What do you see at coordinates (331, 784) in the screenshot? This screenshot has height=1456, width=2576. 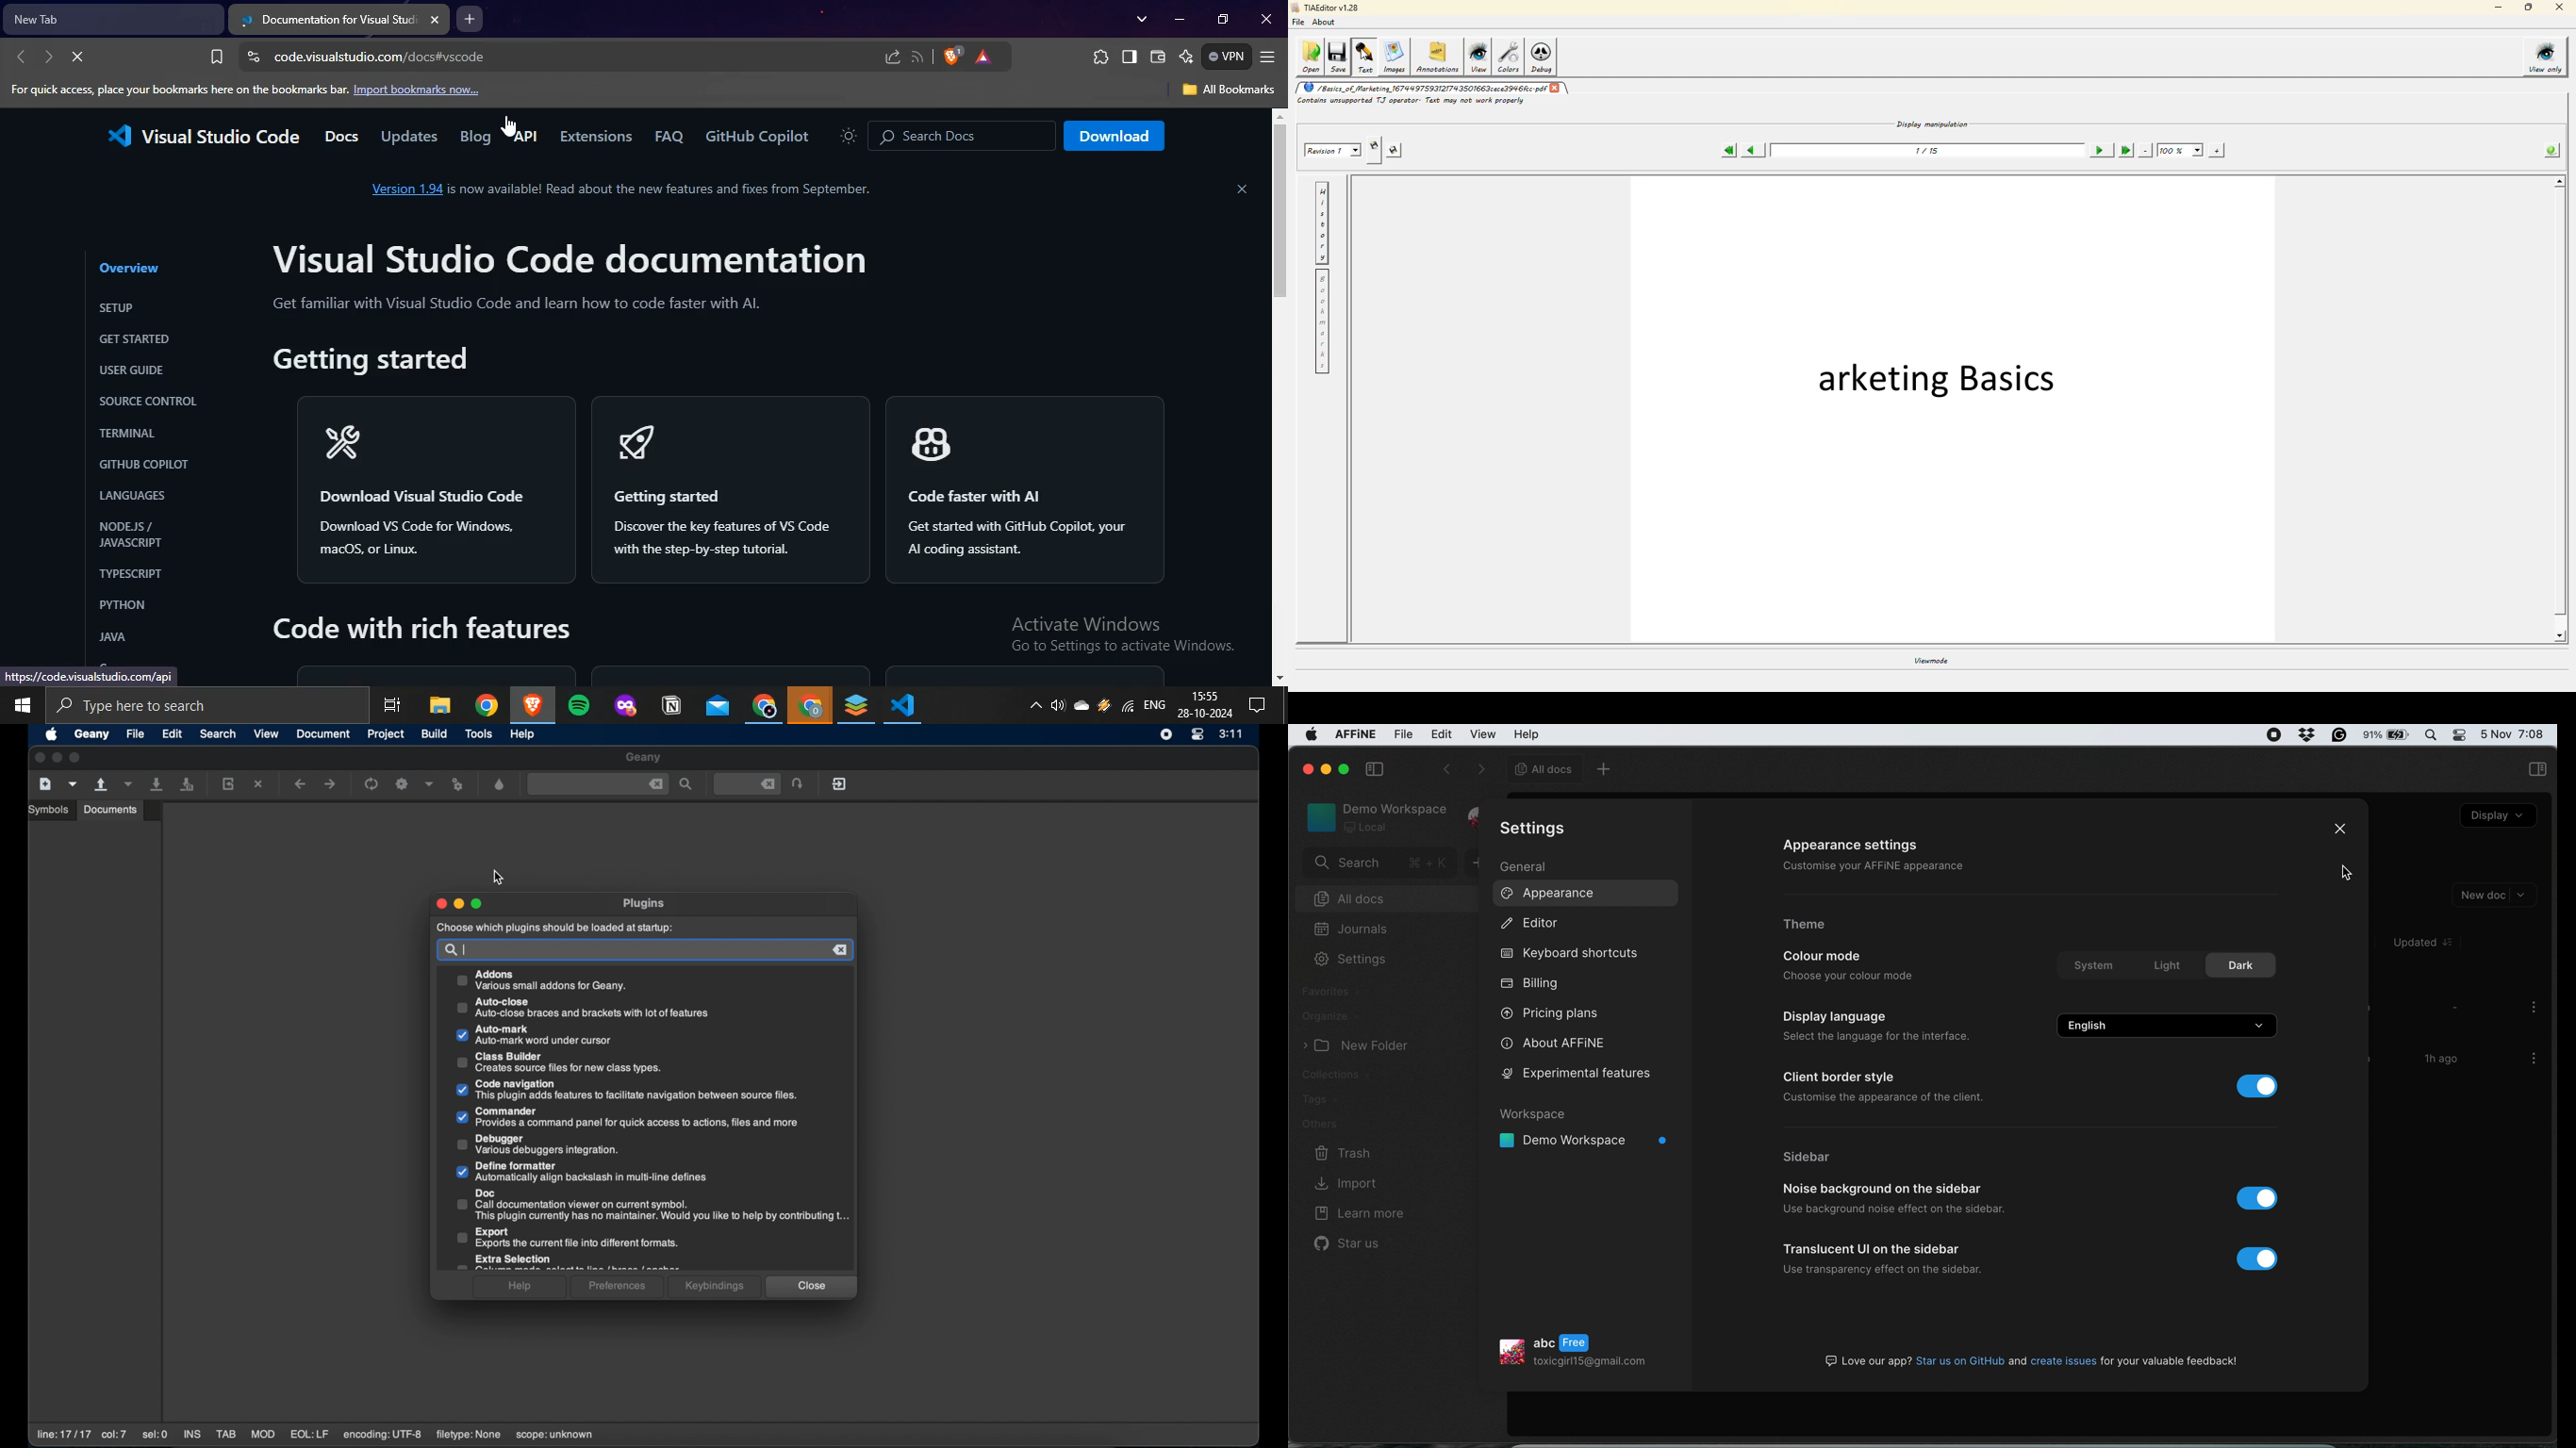 I see `navigate forward a location` at bounding box center [331, 784].